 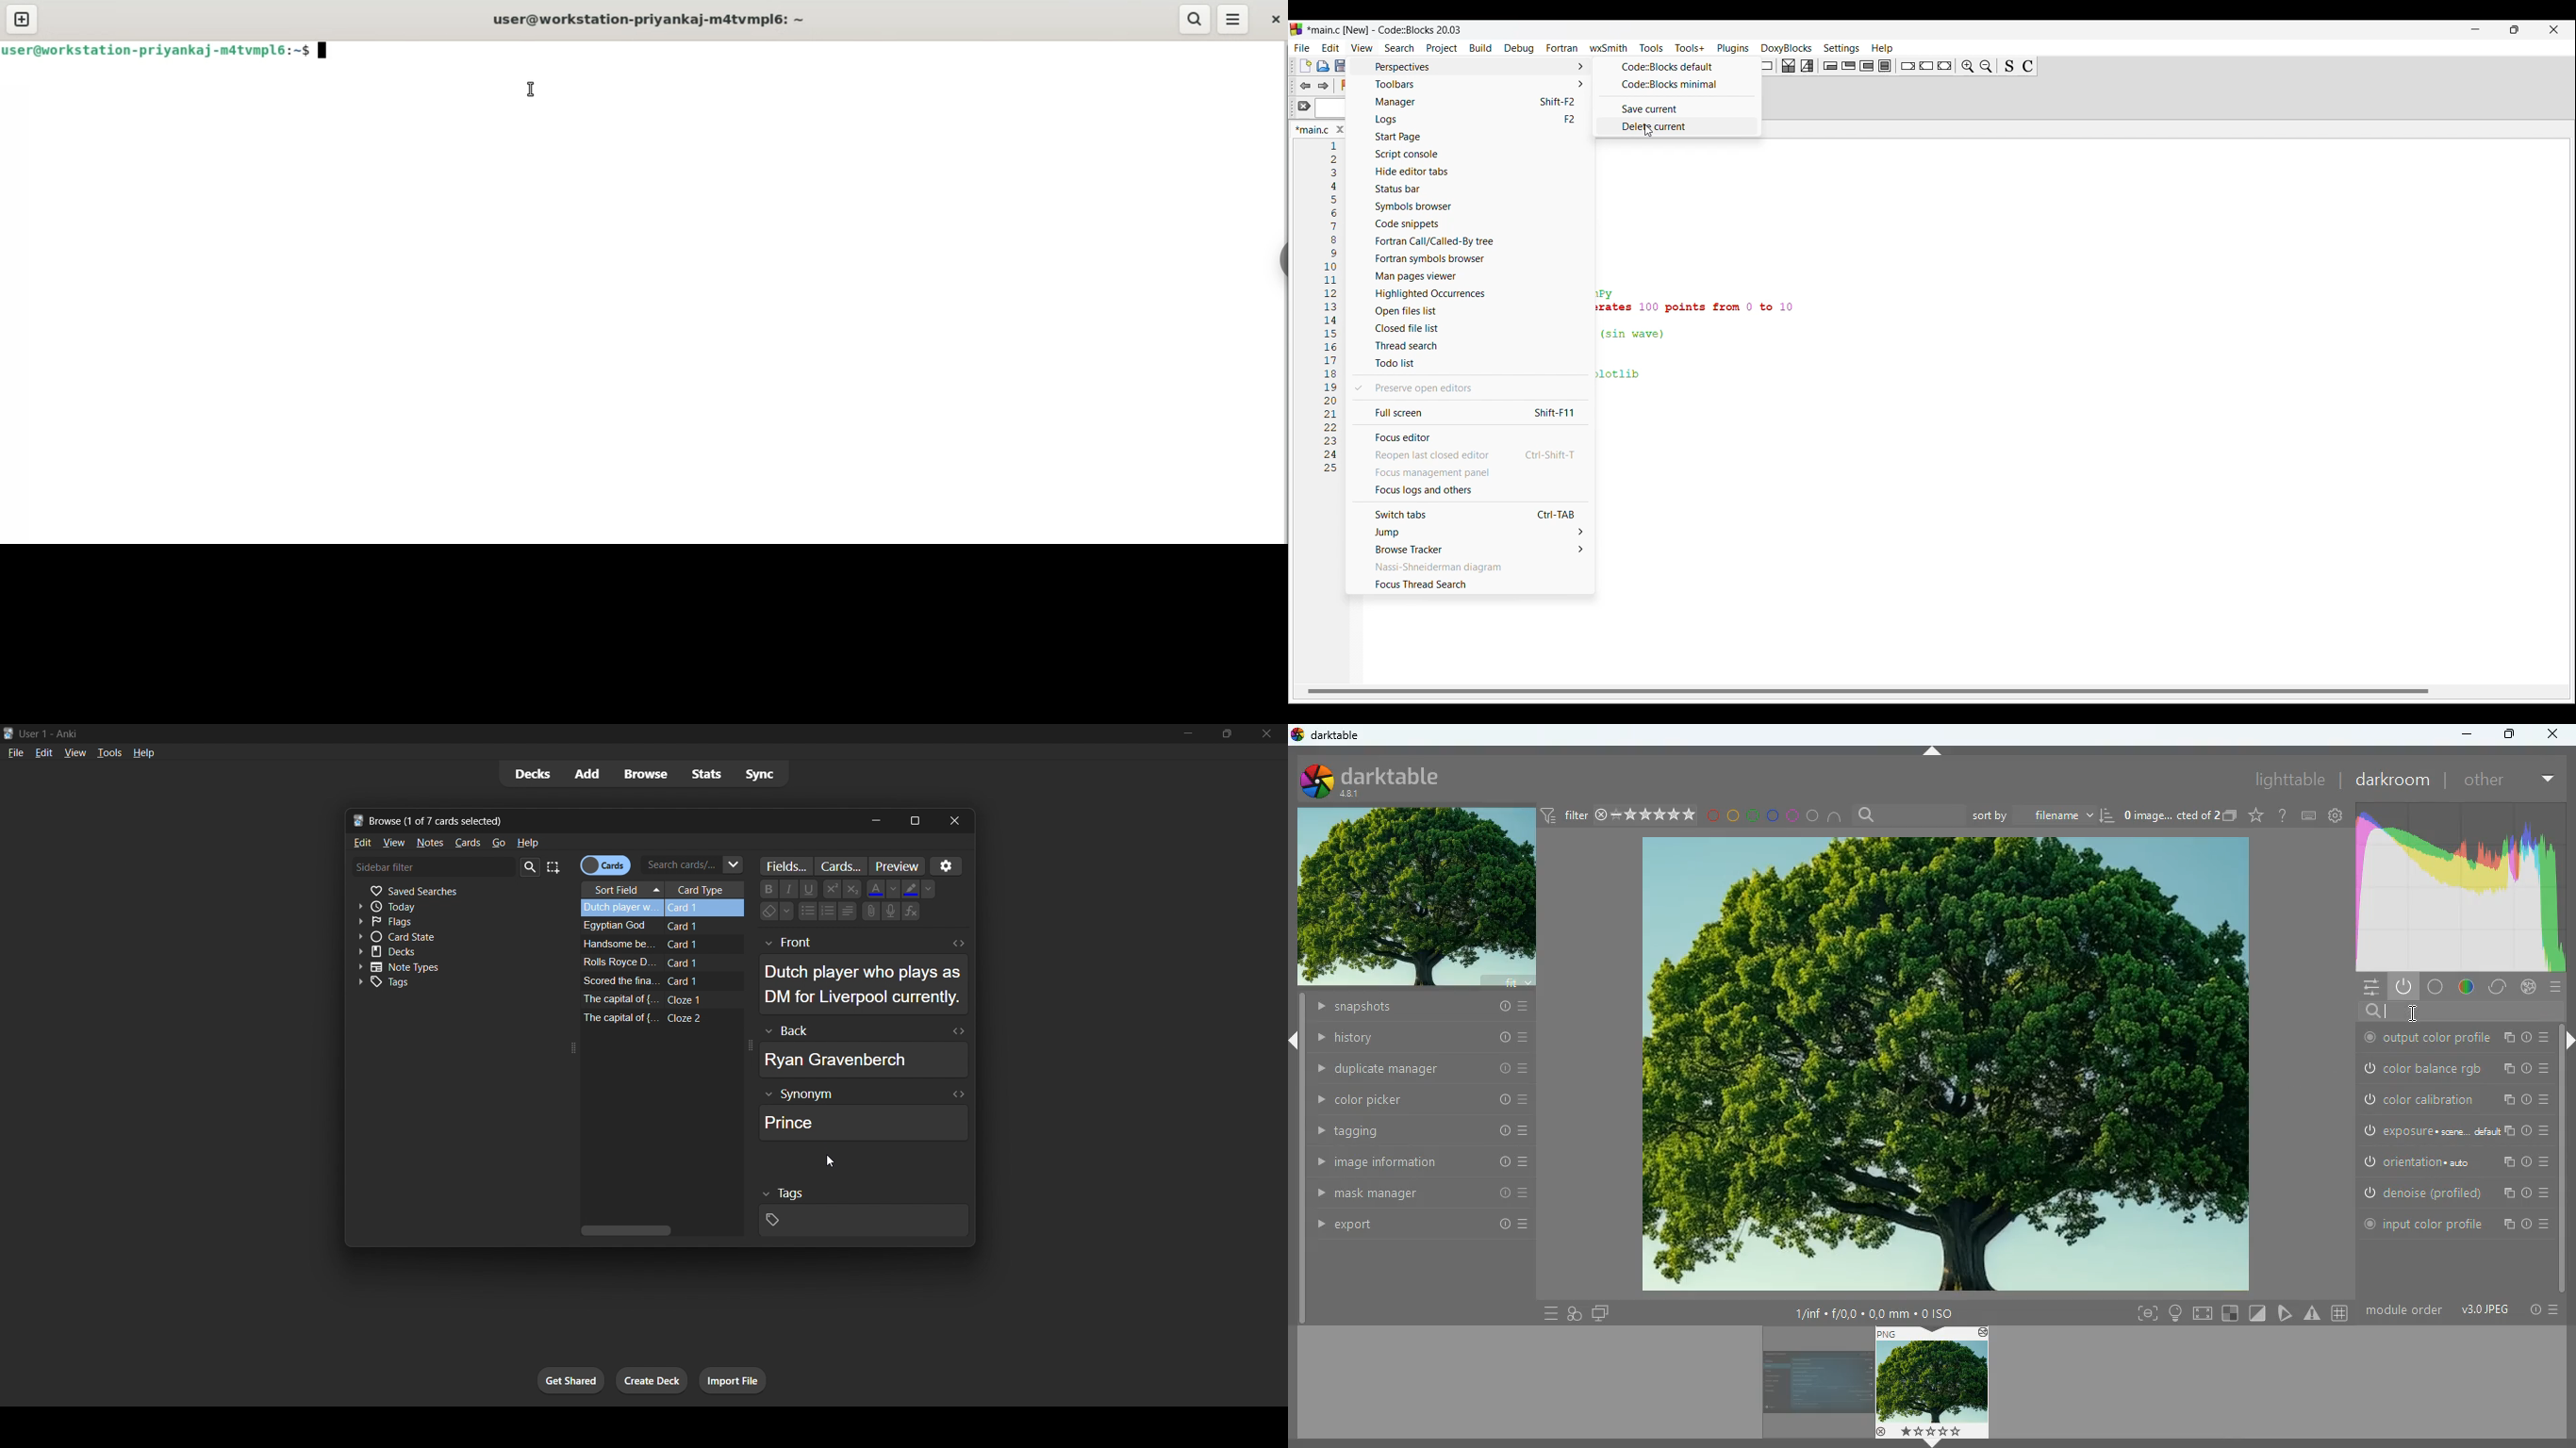 I want to click on stats, so click(x=705, y=775).